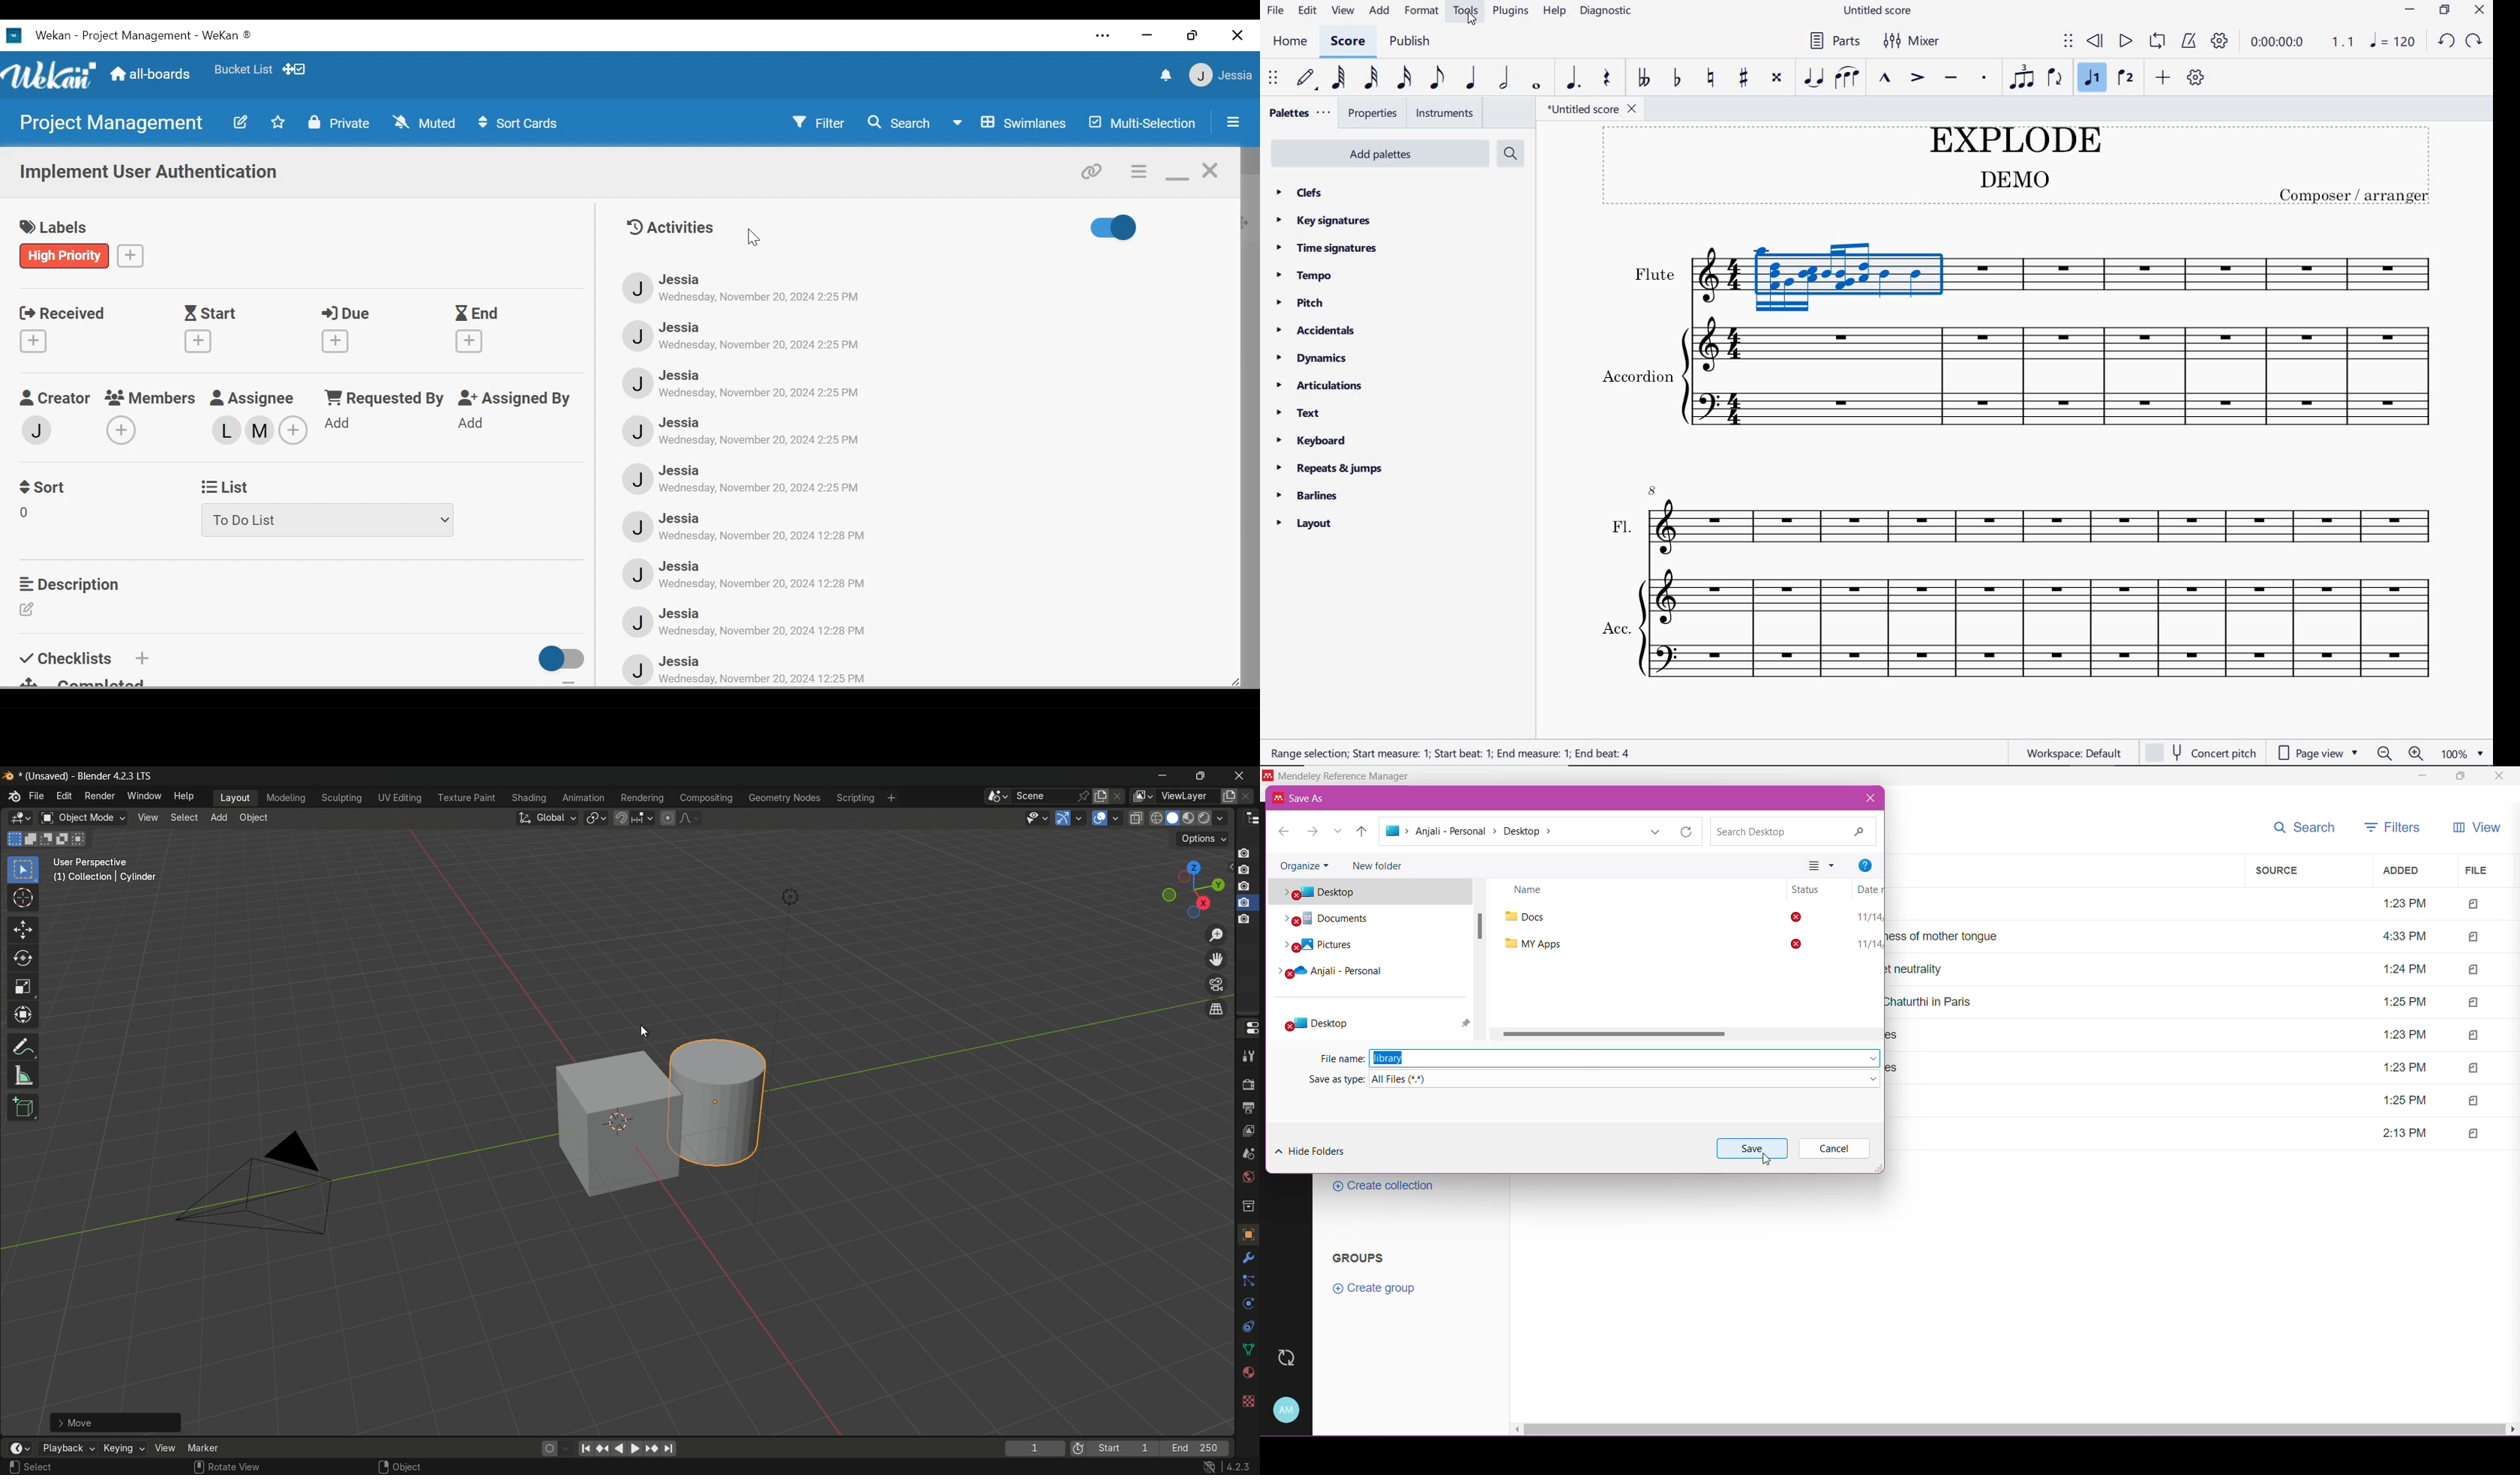 The width and height of the screenshot is (2520, 1484). What do you see at coordinates (217, 818) in the screenshot?
I see `add menu` at bounding box center [217, 818].